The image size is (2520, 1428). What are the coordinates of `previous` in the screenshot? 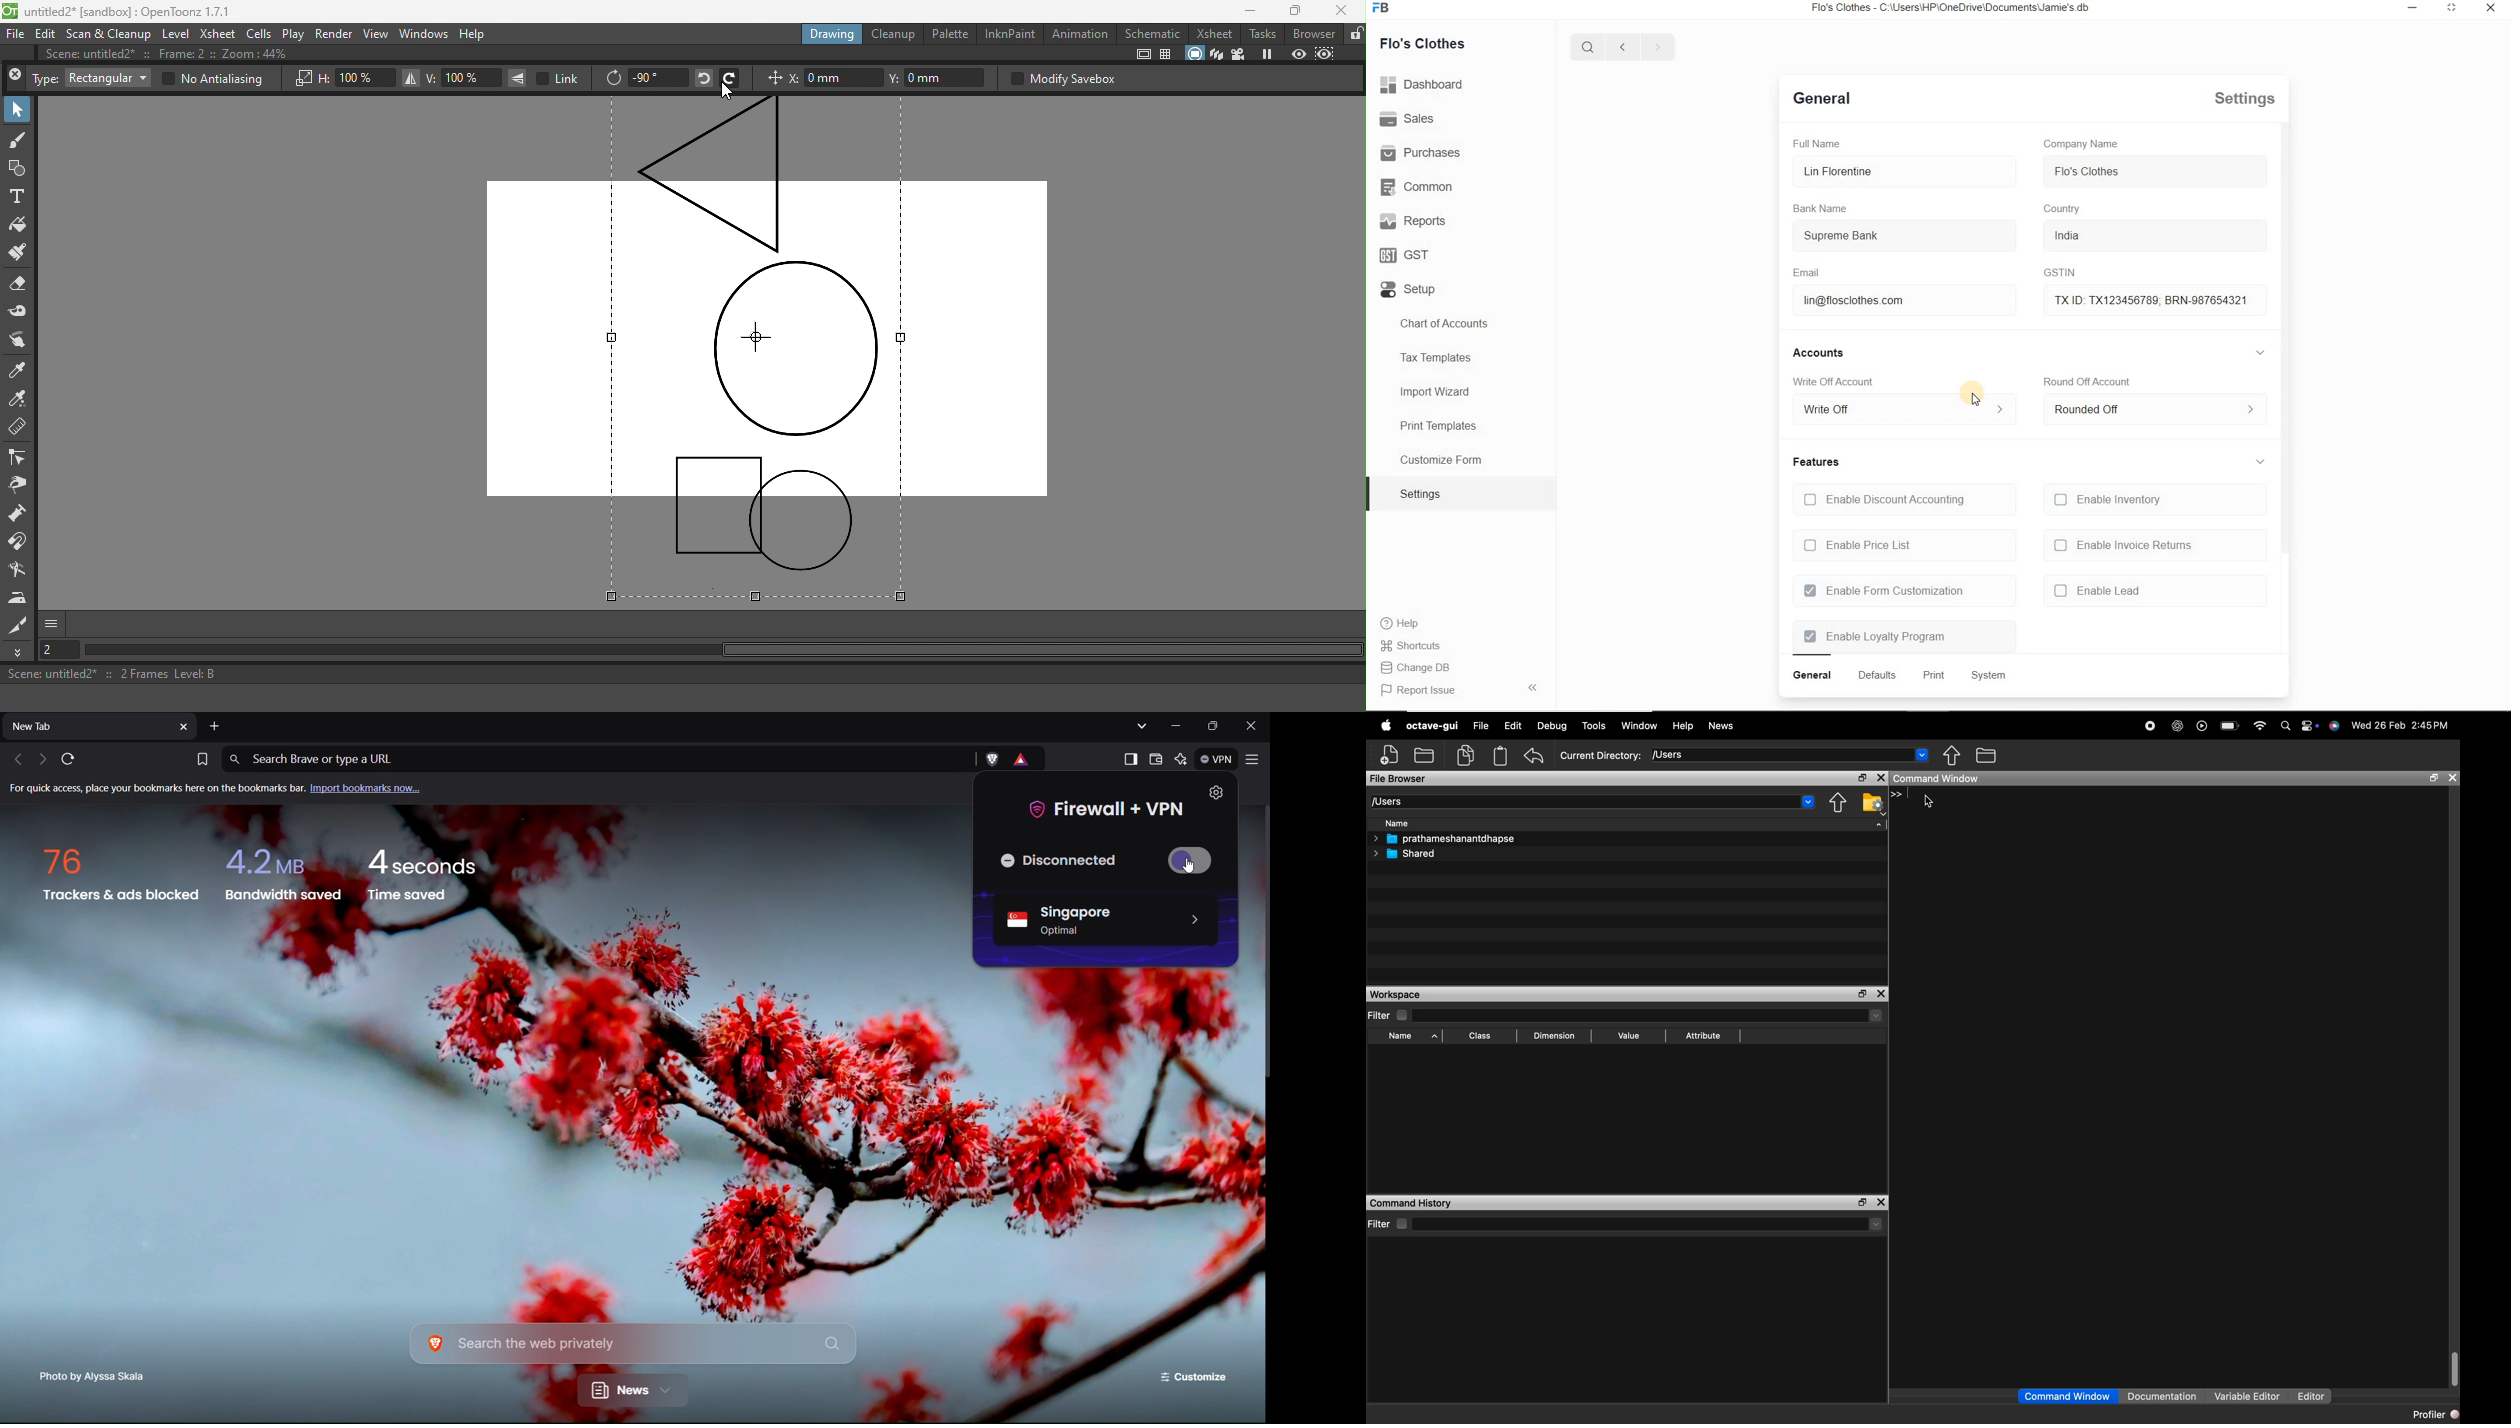 It's located at (1621, 47).